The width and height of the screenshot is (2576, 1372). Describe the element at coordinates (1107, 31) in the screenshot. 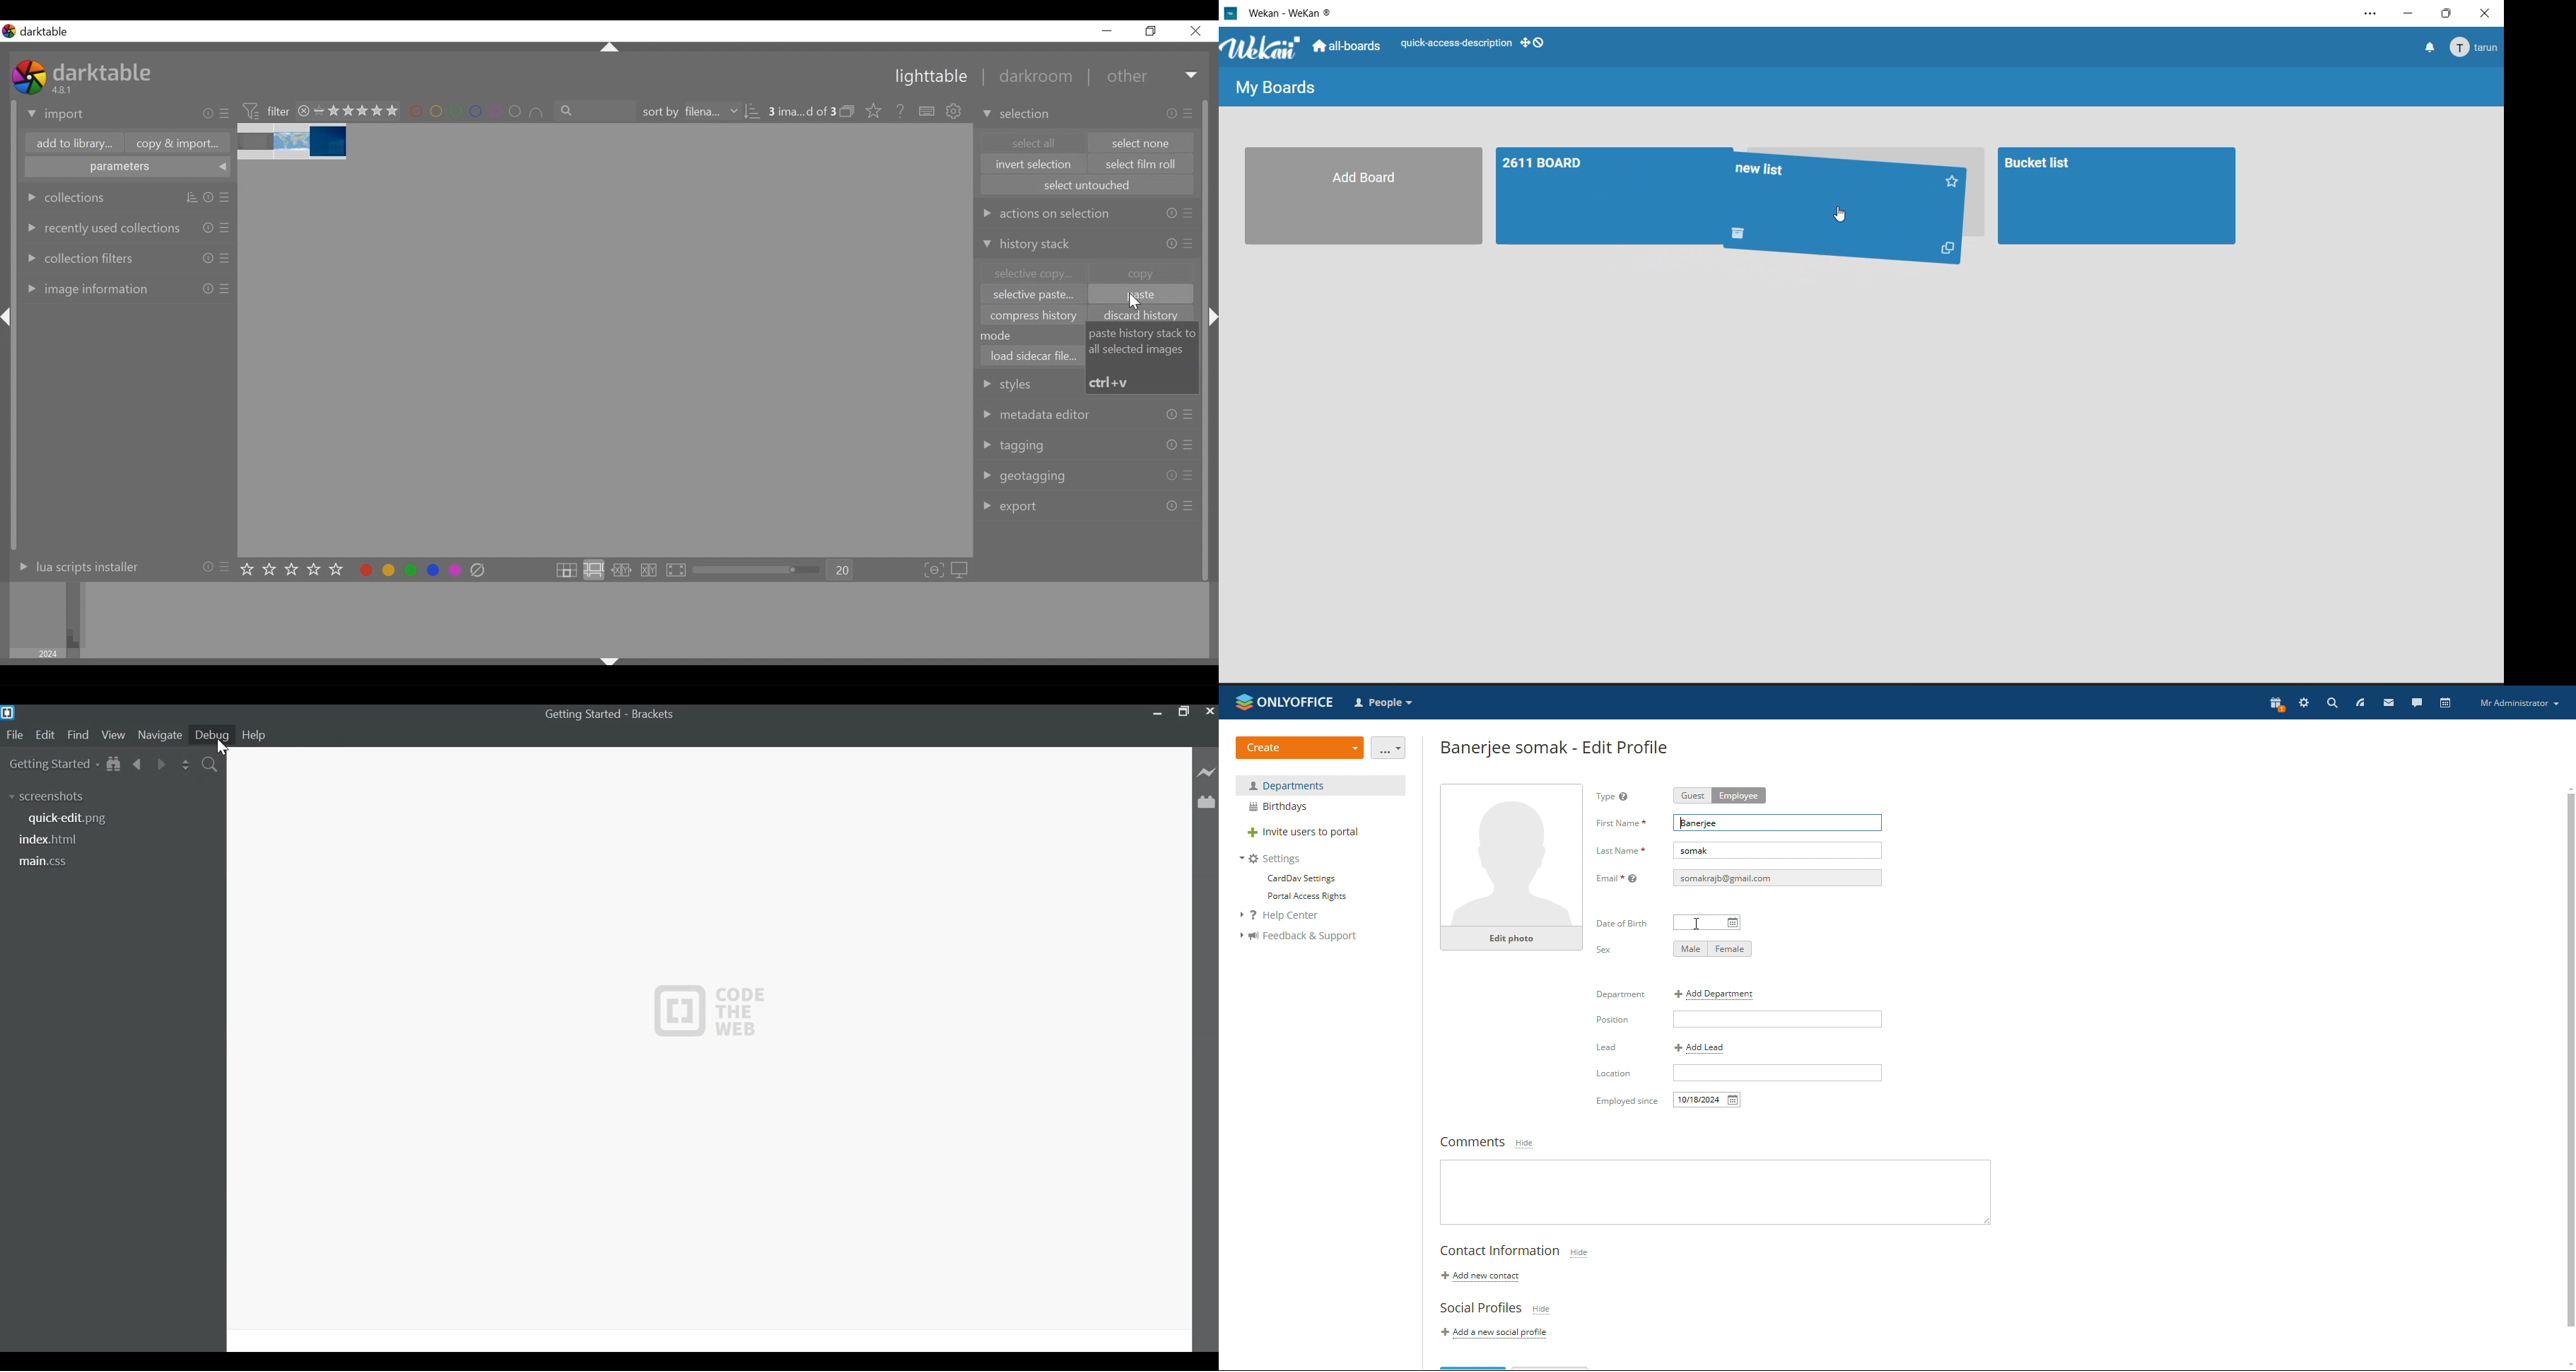

I see `minimize` at that location.